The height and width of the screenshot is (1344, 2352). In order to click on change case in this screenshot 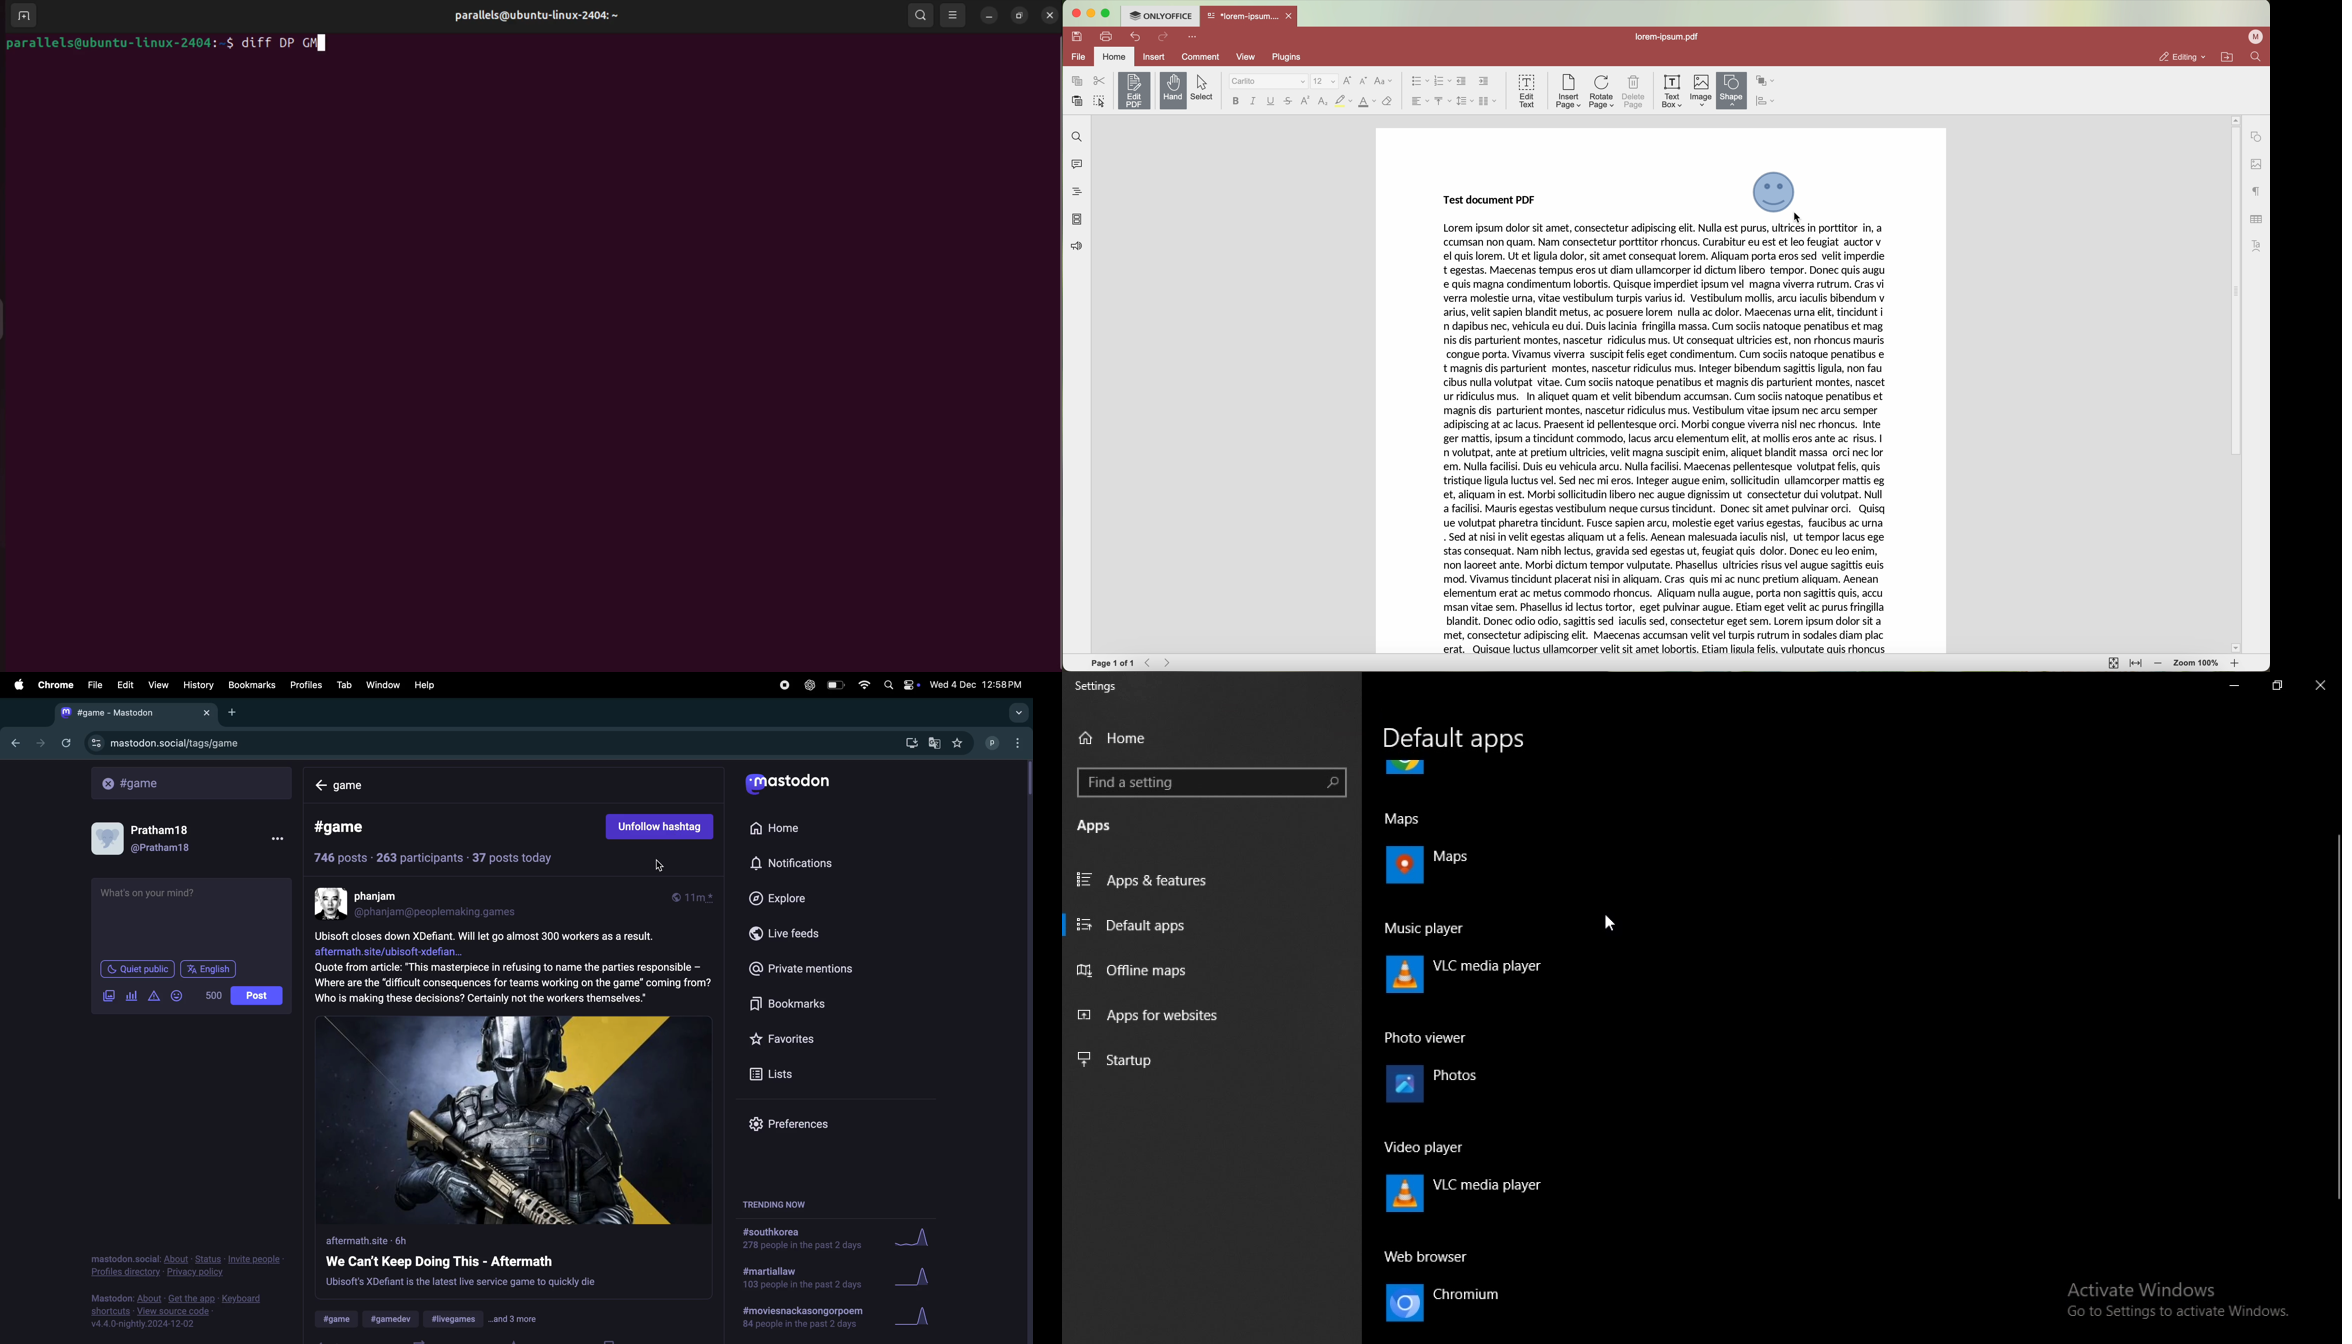, I will do `click(1383, 81)`.